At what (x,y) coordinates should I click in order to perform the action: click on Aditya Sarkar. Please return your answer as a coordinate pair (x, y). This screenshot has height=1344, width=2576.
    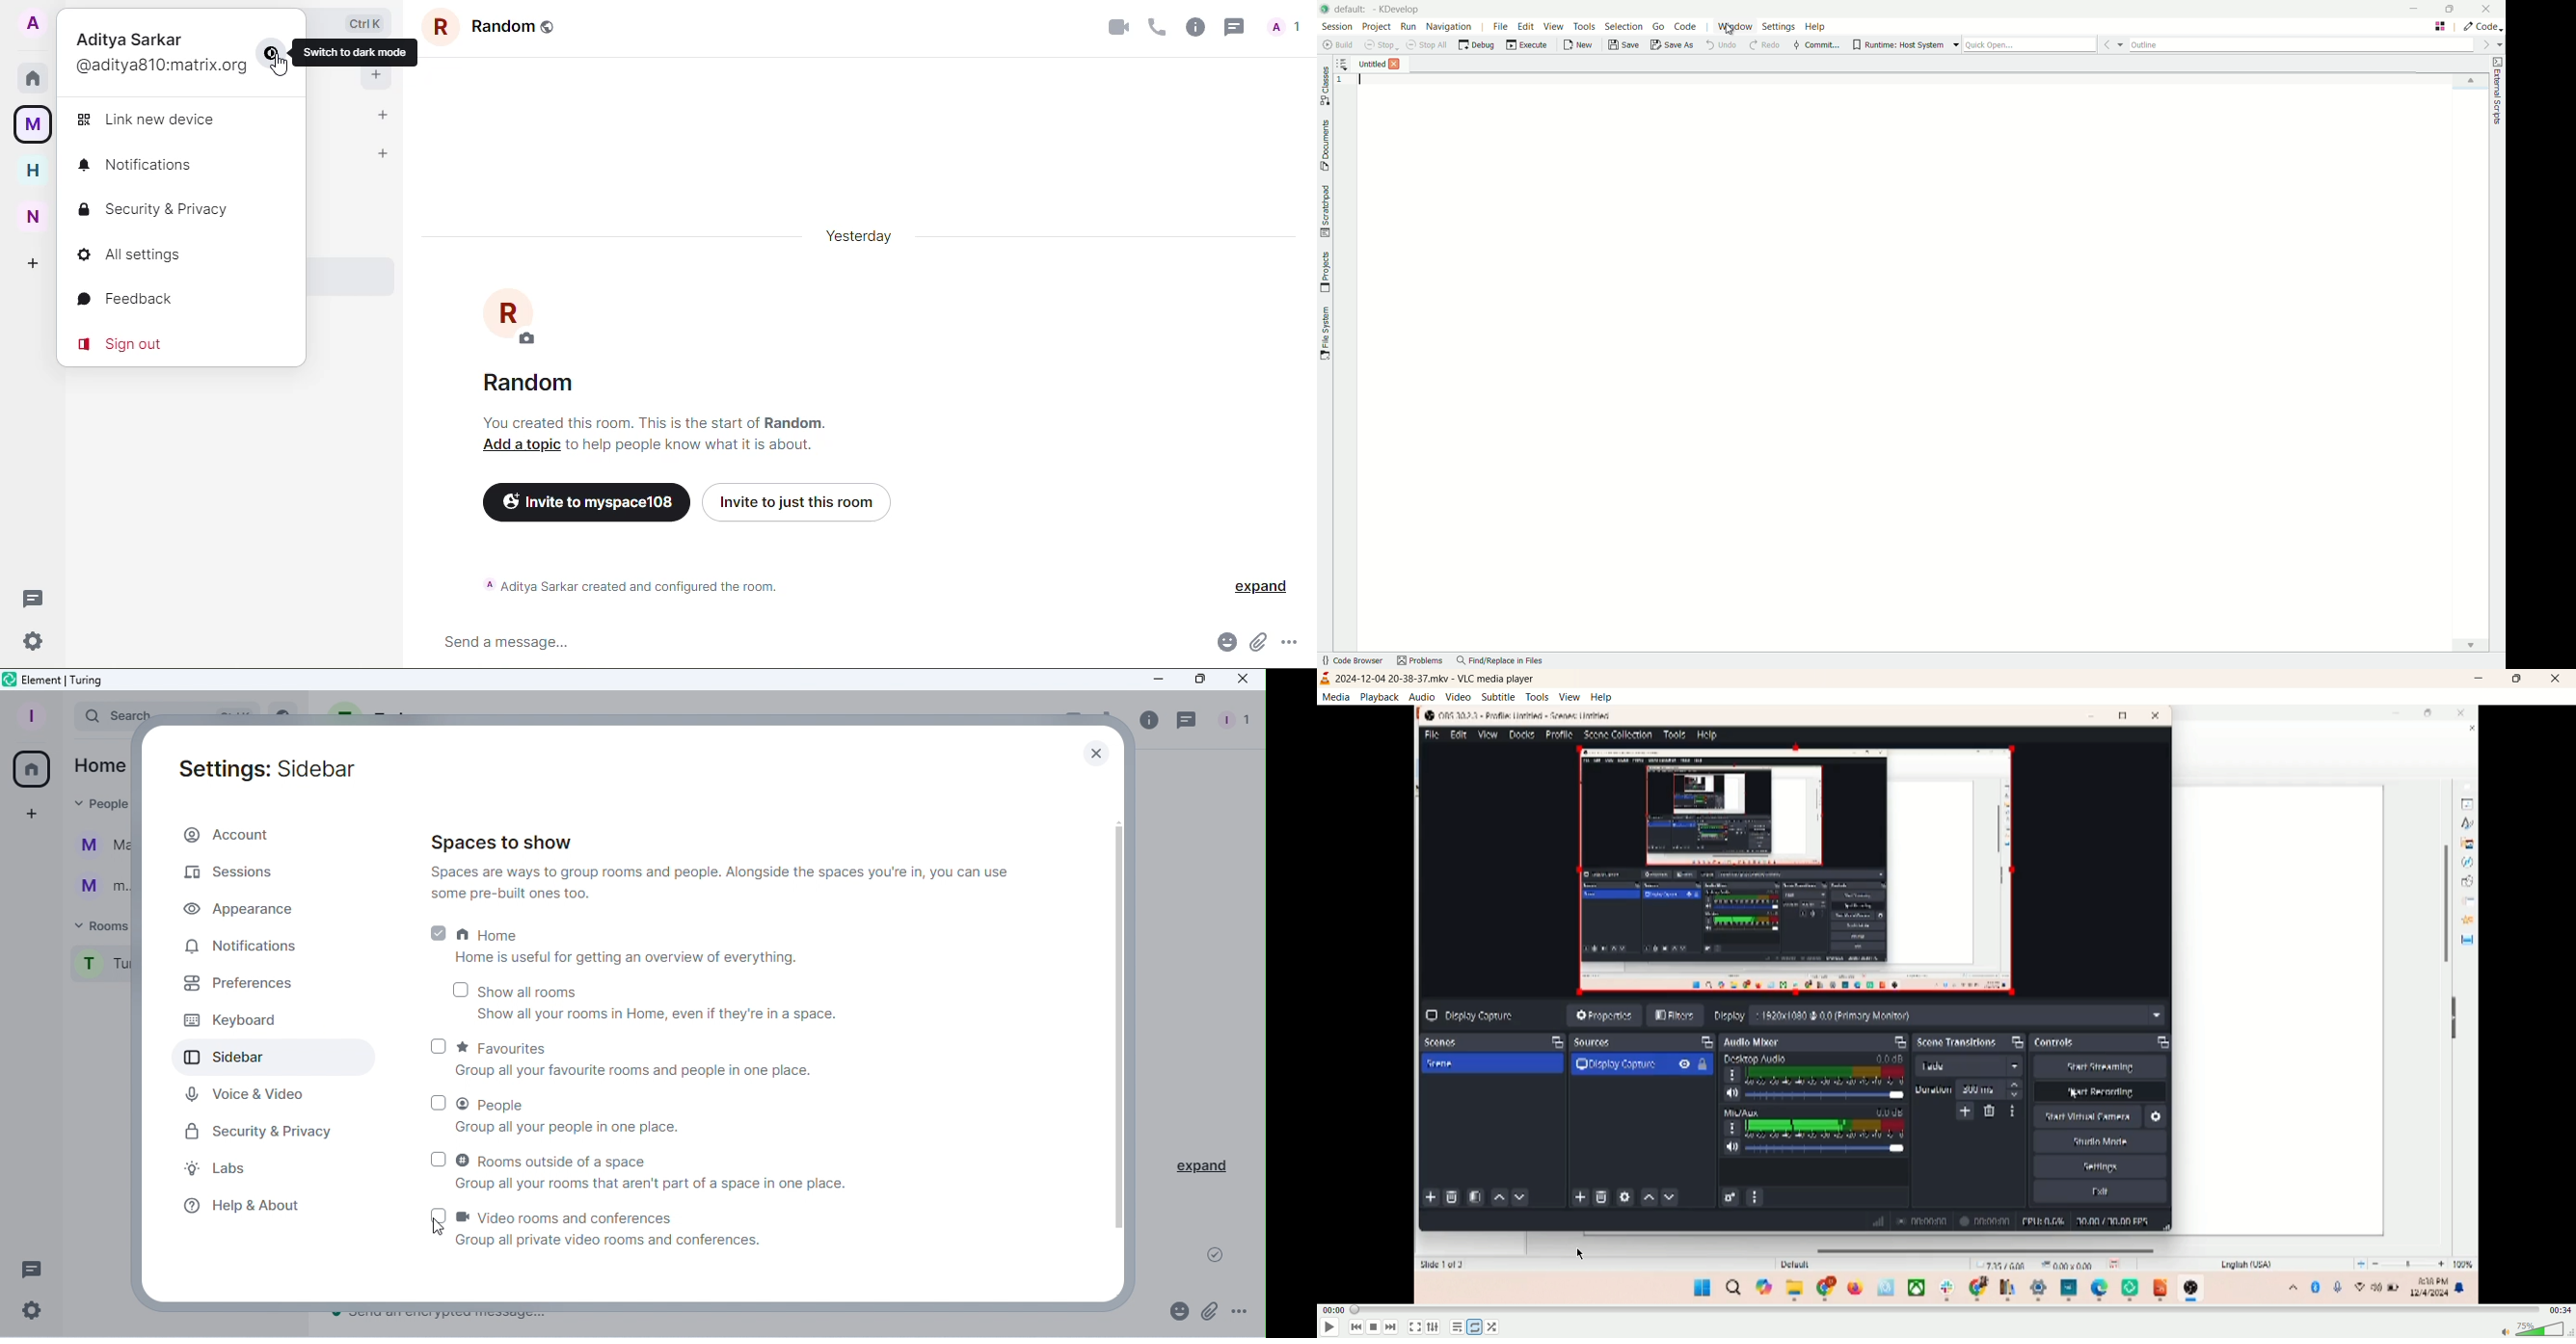
    Looking at the image, I should click on (130, 39).